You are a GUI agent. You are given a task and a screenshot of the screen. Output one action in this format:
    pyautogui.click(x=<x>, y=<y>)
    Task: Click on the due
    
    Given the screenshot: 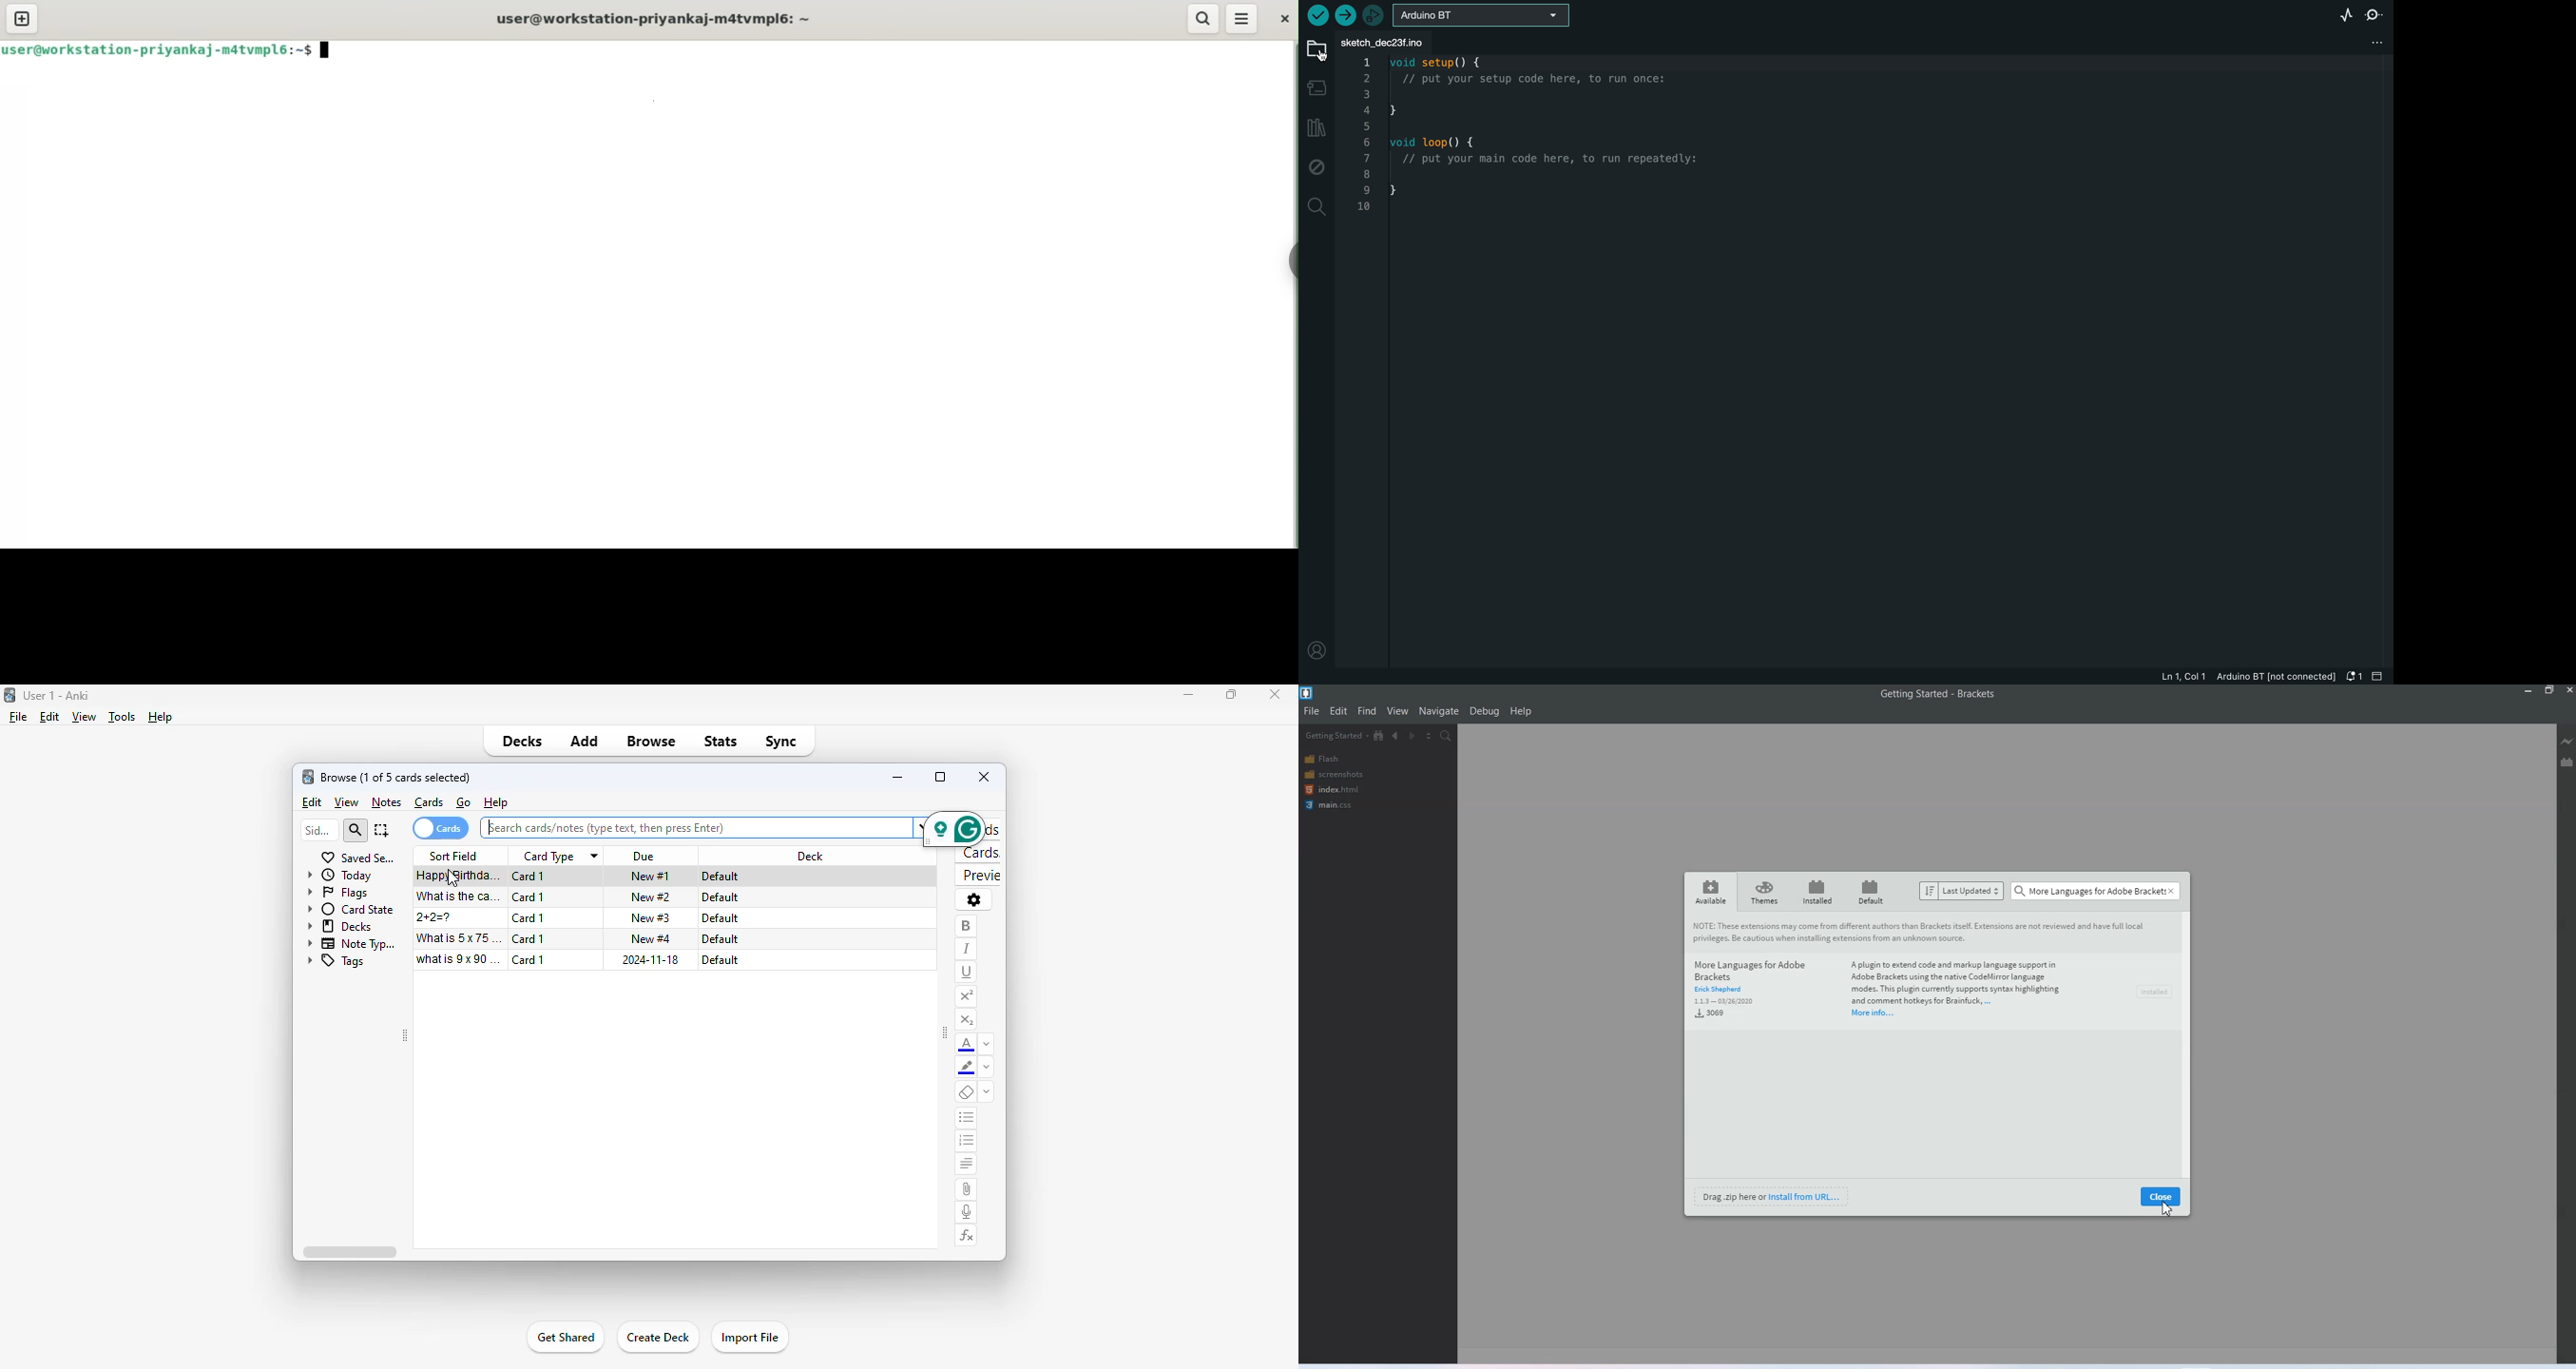 What is the action you would take?
    pyautogui.click(x=645, y=857)
    